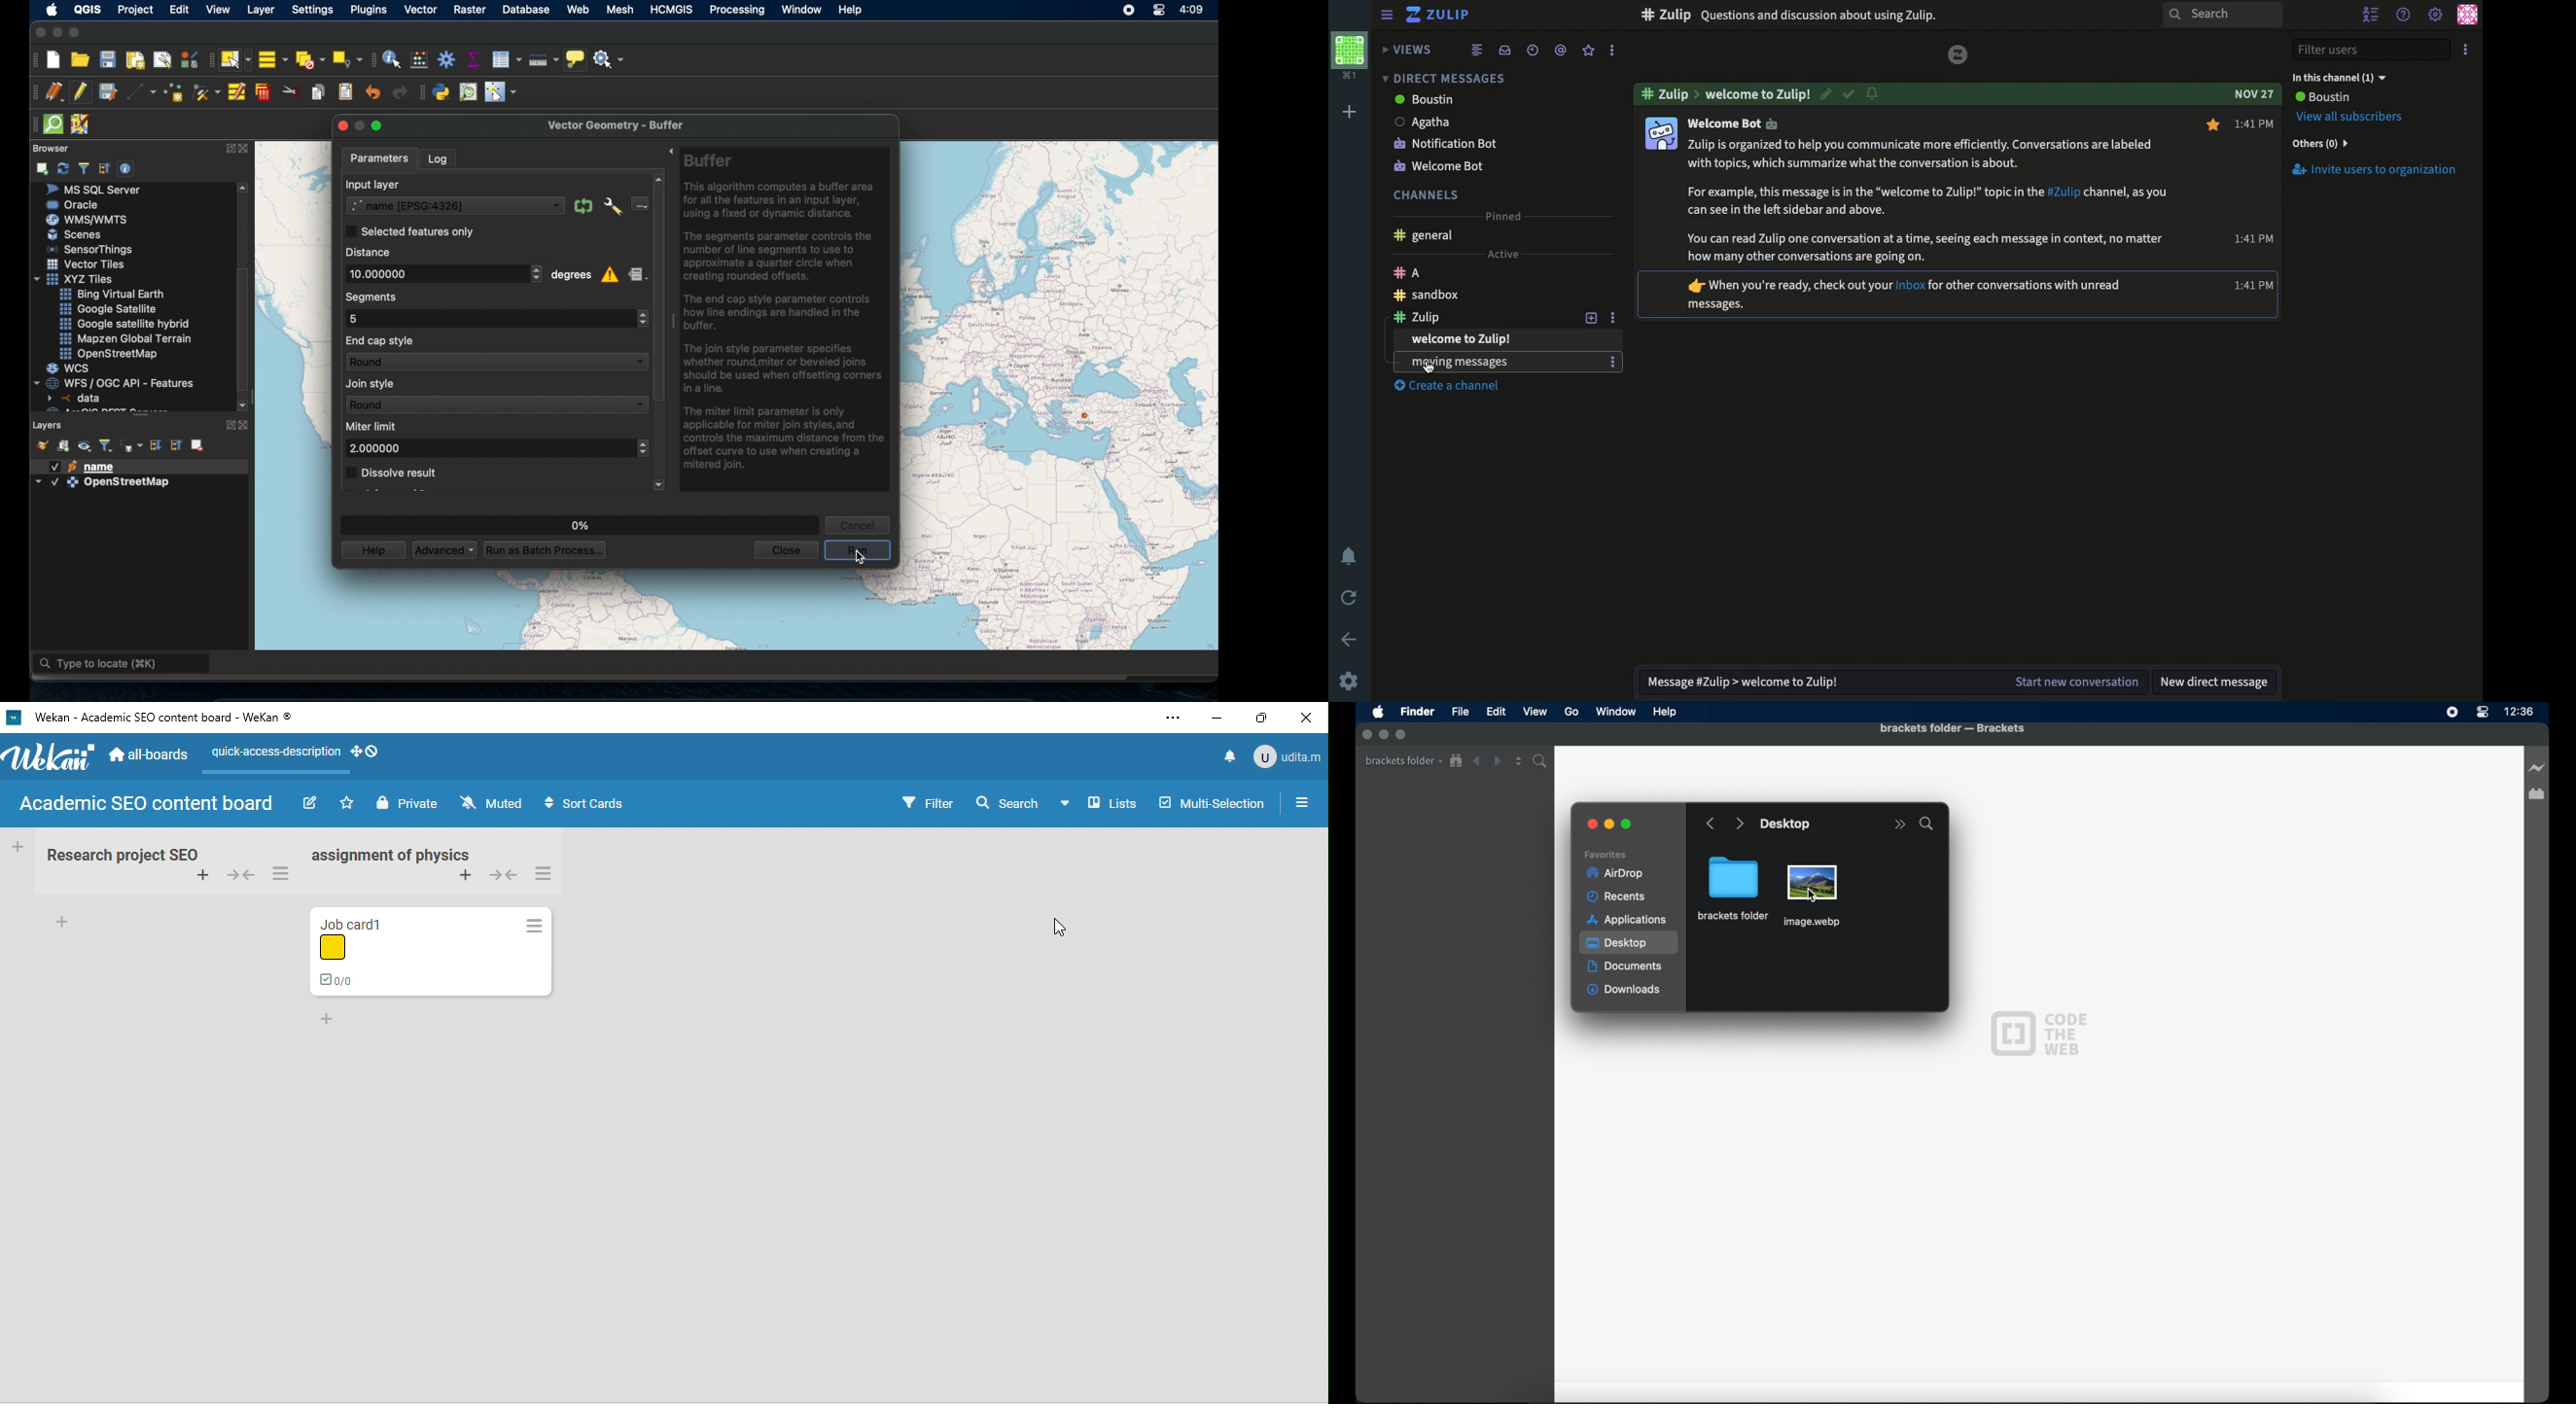 The width and height of the screenshot is (2576, 1428). What do you see at coordinates (1619, 897) in the screenshot?
I see `recents` at bounding box center [1619, 897].